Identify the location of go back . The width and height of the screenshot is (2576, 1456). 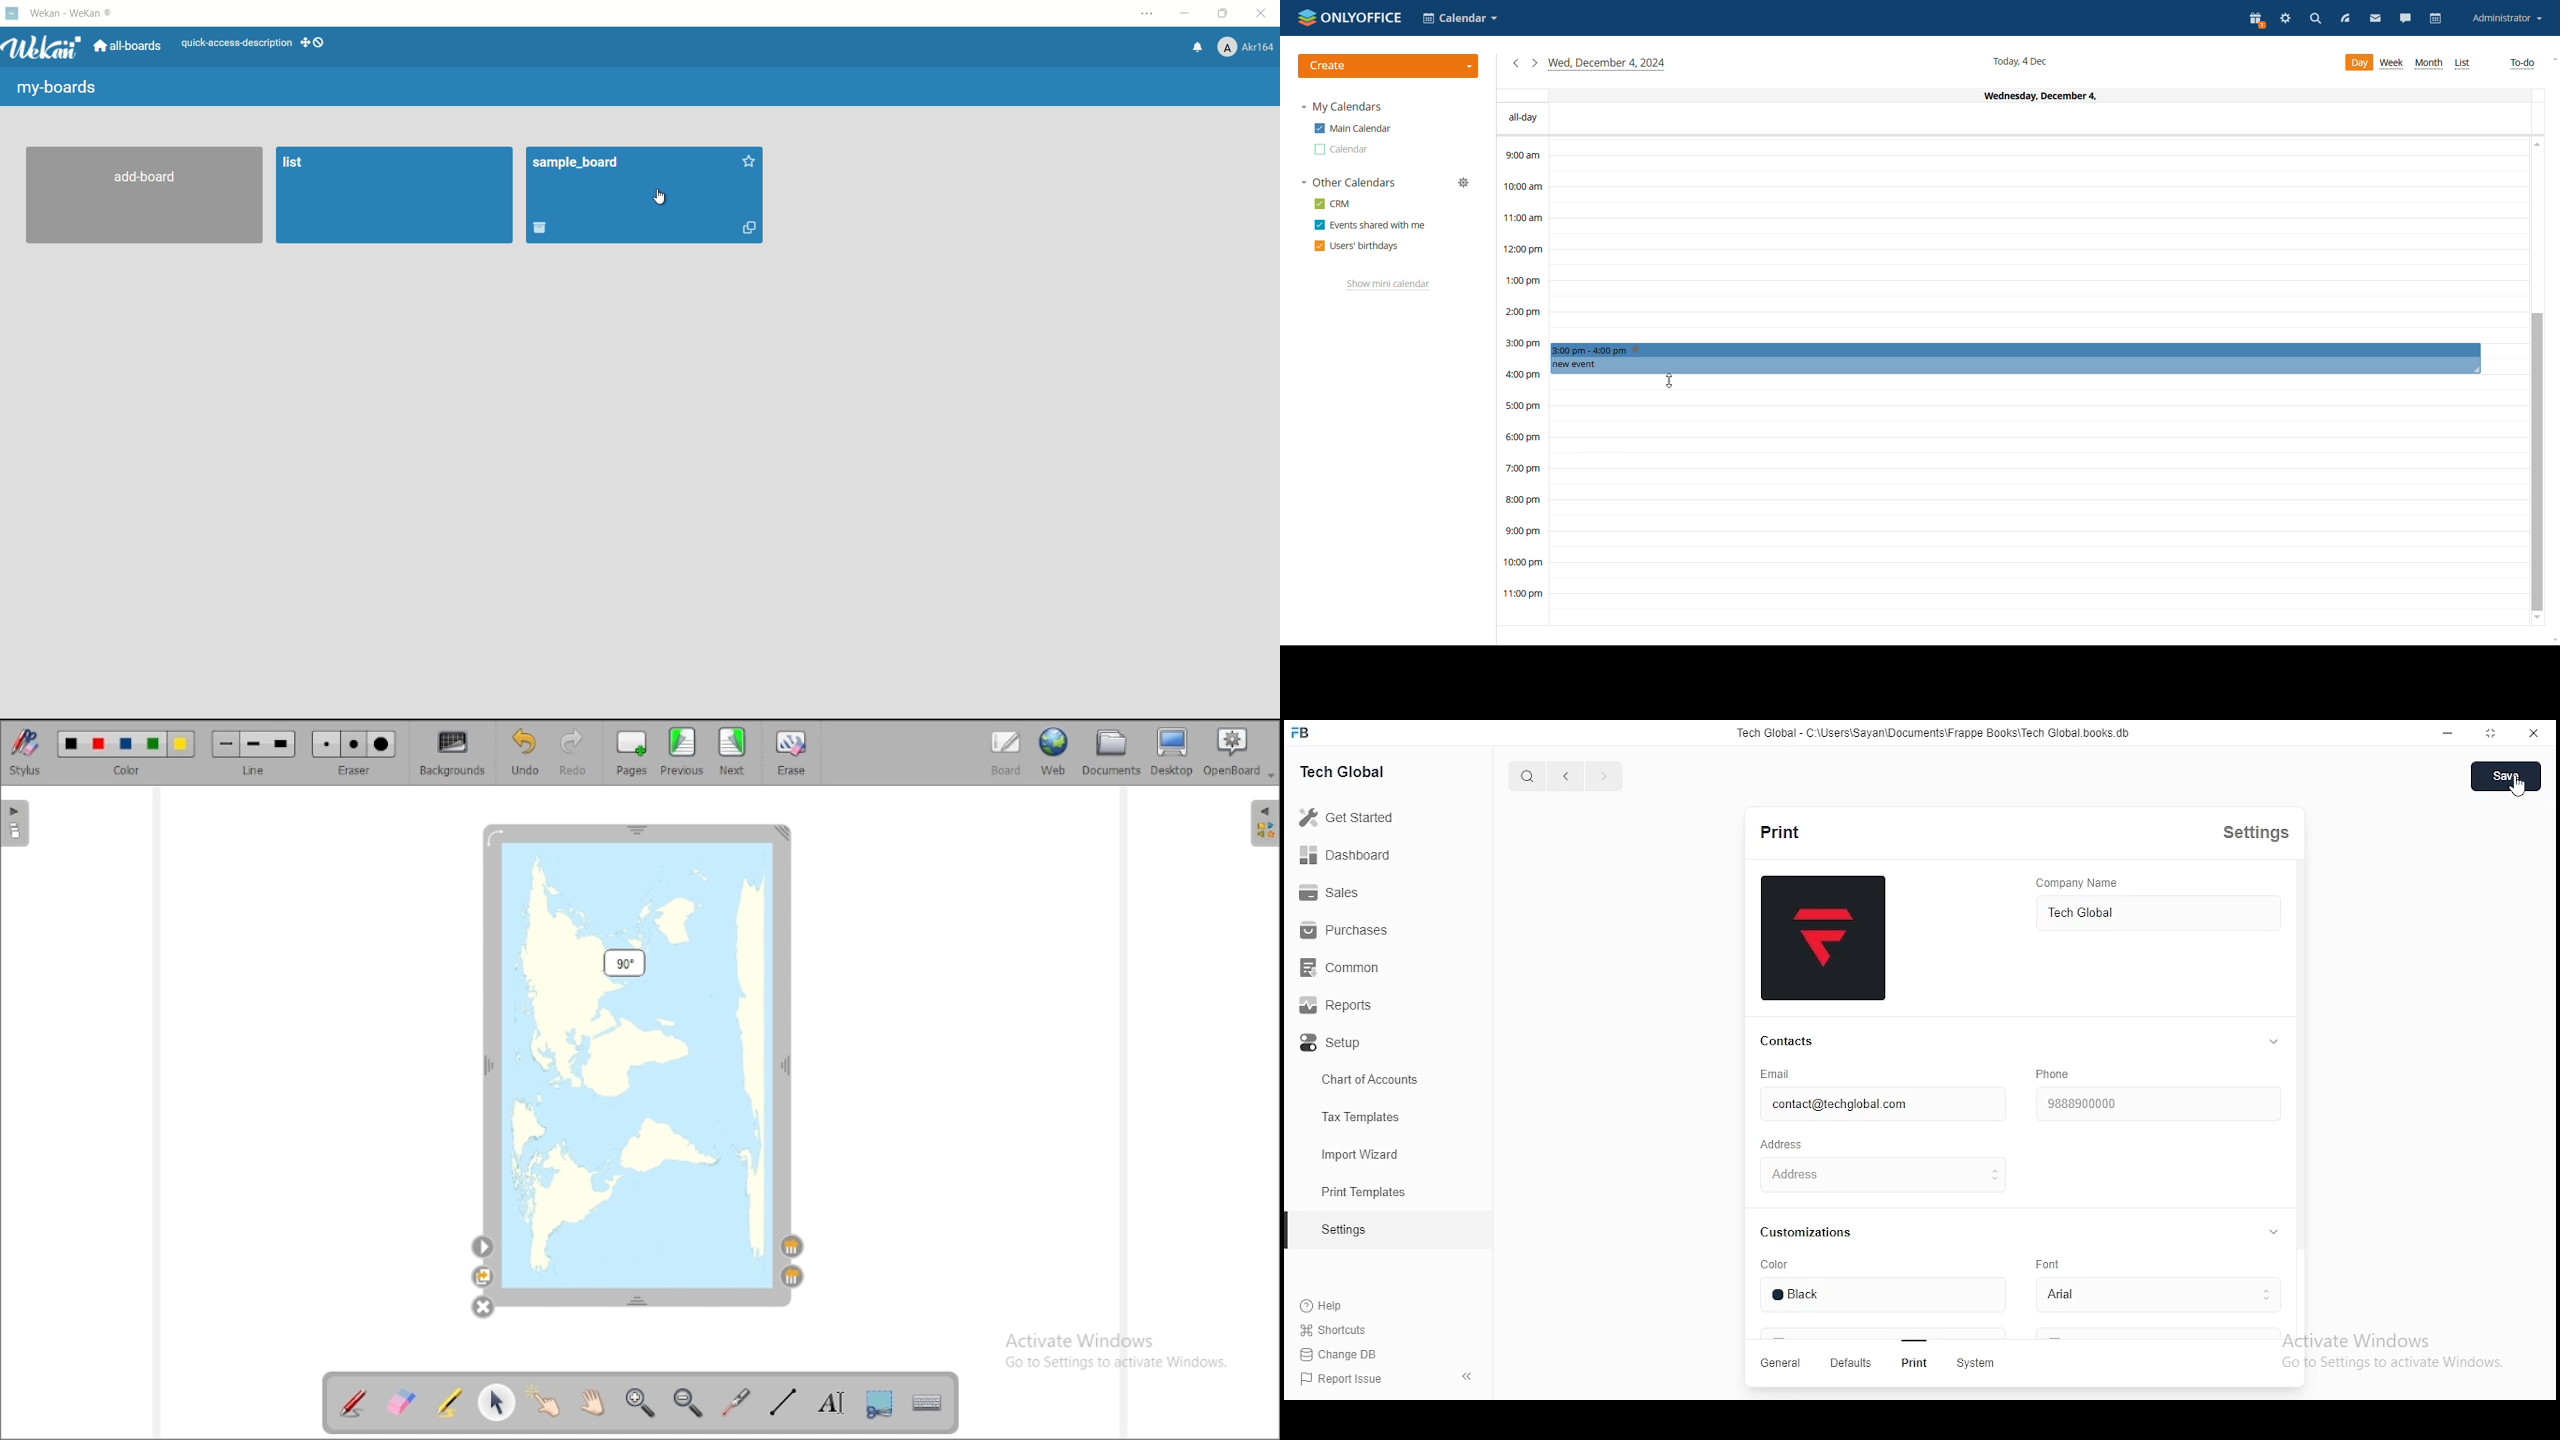
(1567, 777).